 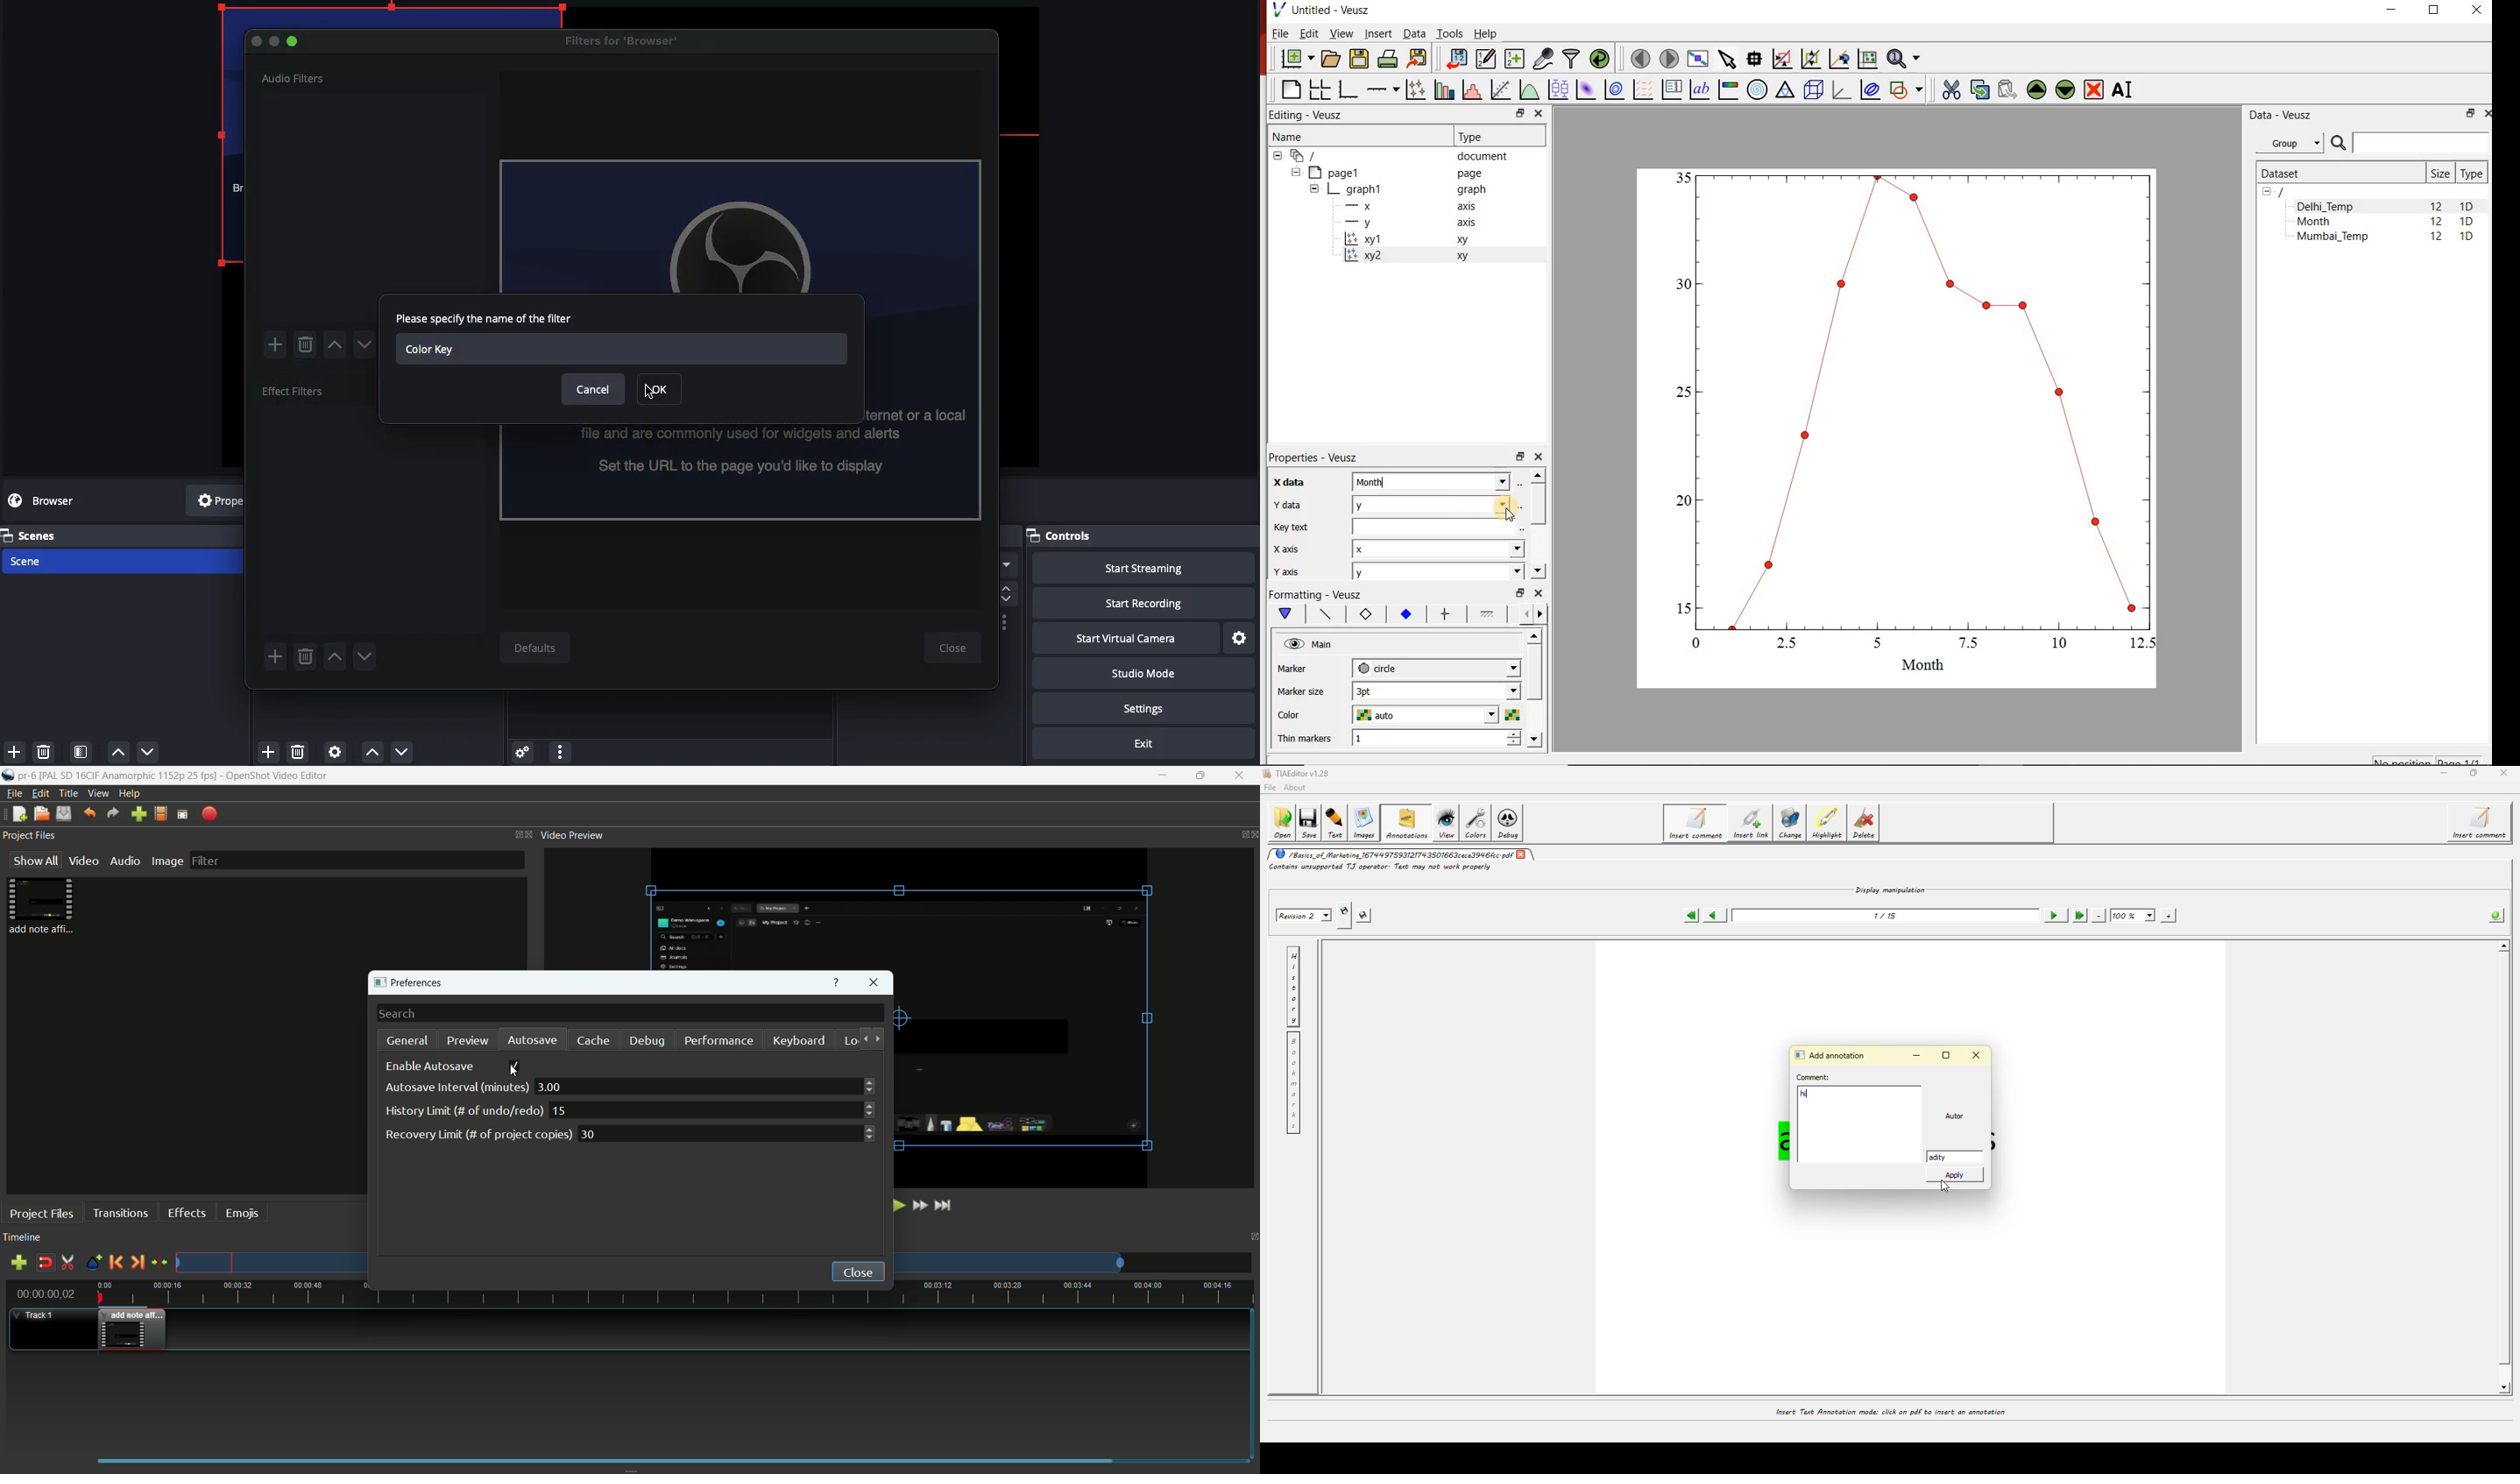 I want to click on up, so click(x=336, y=656).